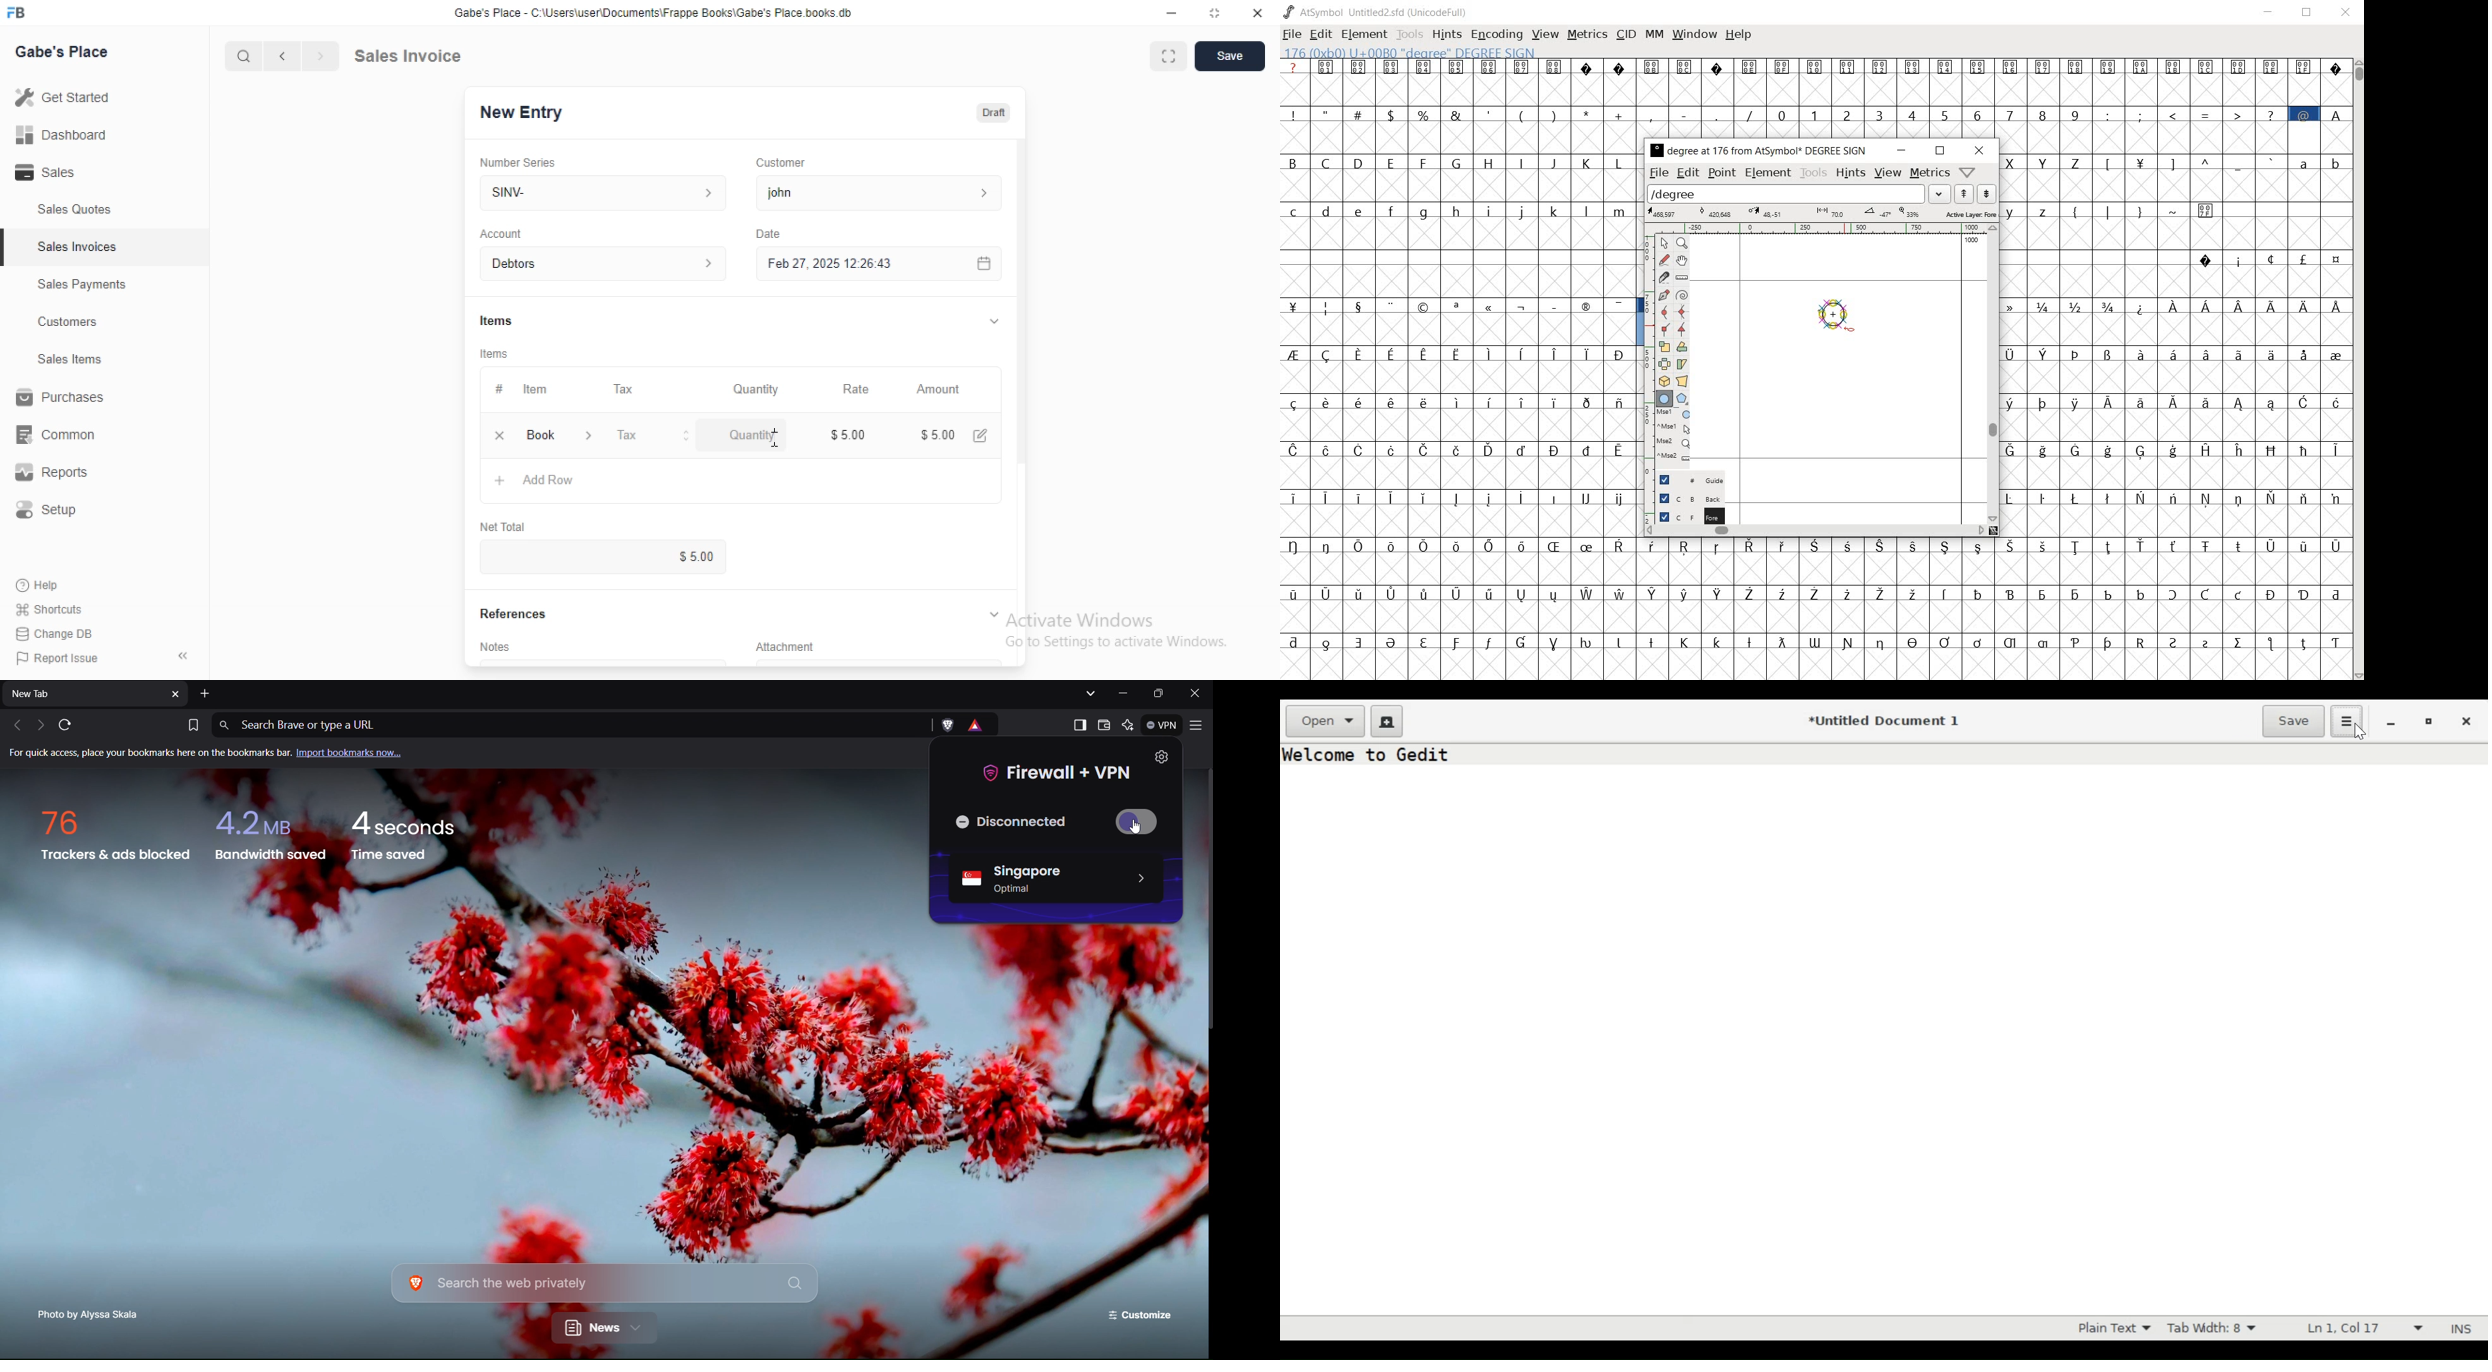  What do you see at coordinates (50, 610) in the screenshot?
I see `Shortcuts` at bounding box center [50, 610].